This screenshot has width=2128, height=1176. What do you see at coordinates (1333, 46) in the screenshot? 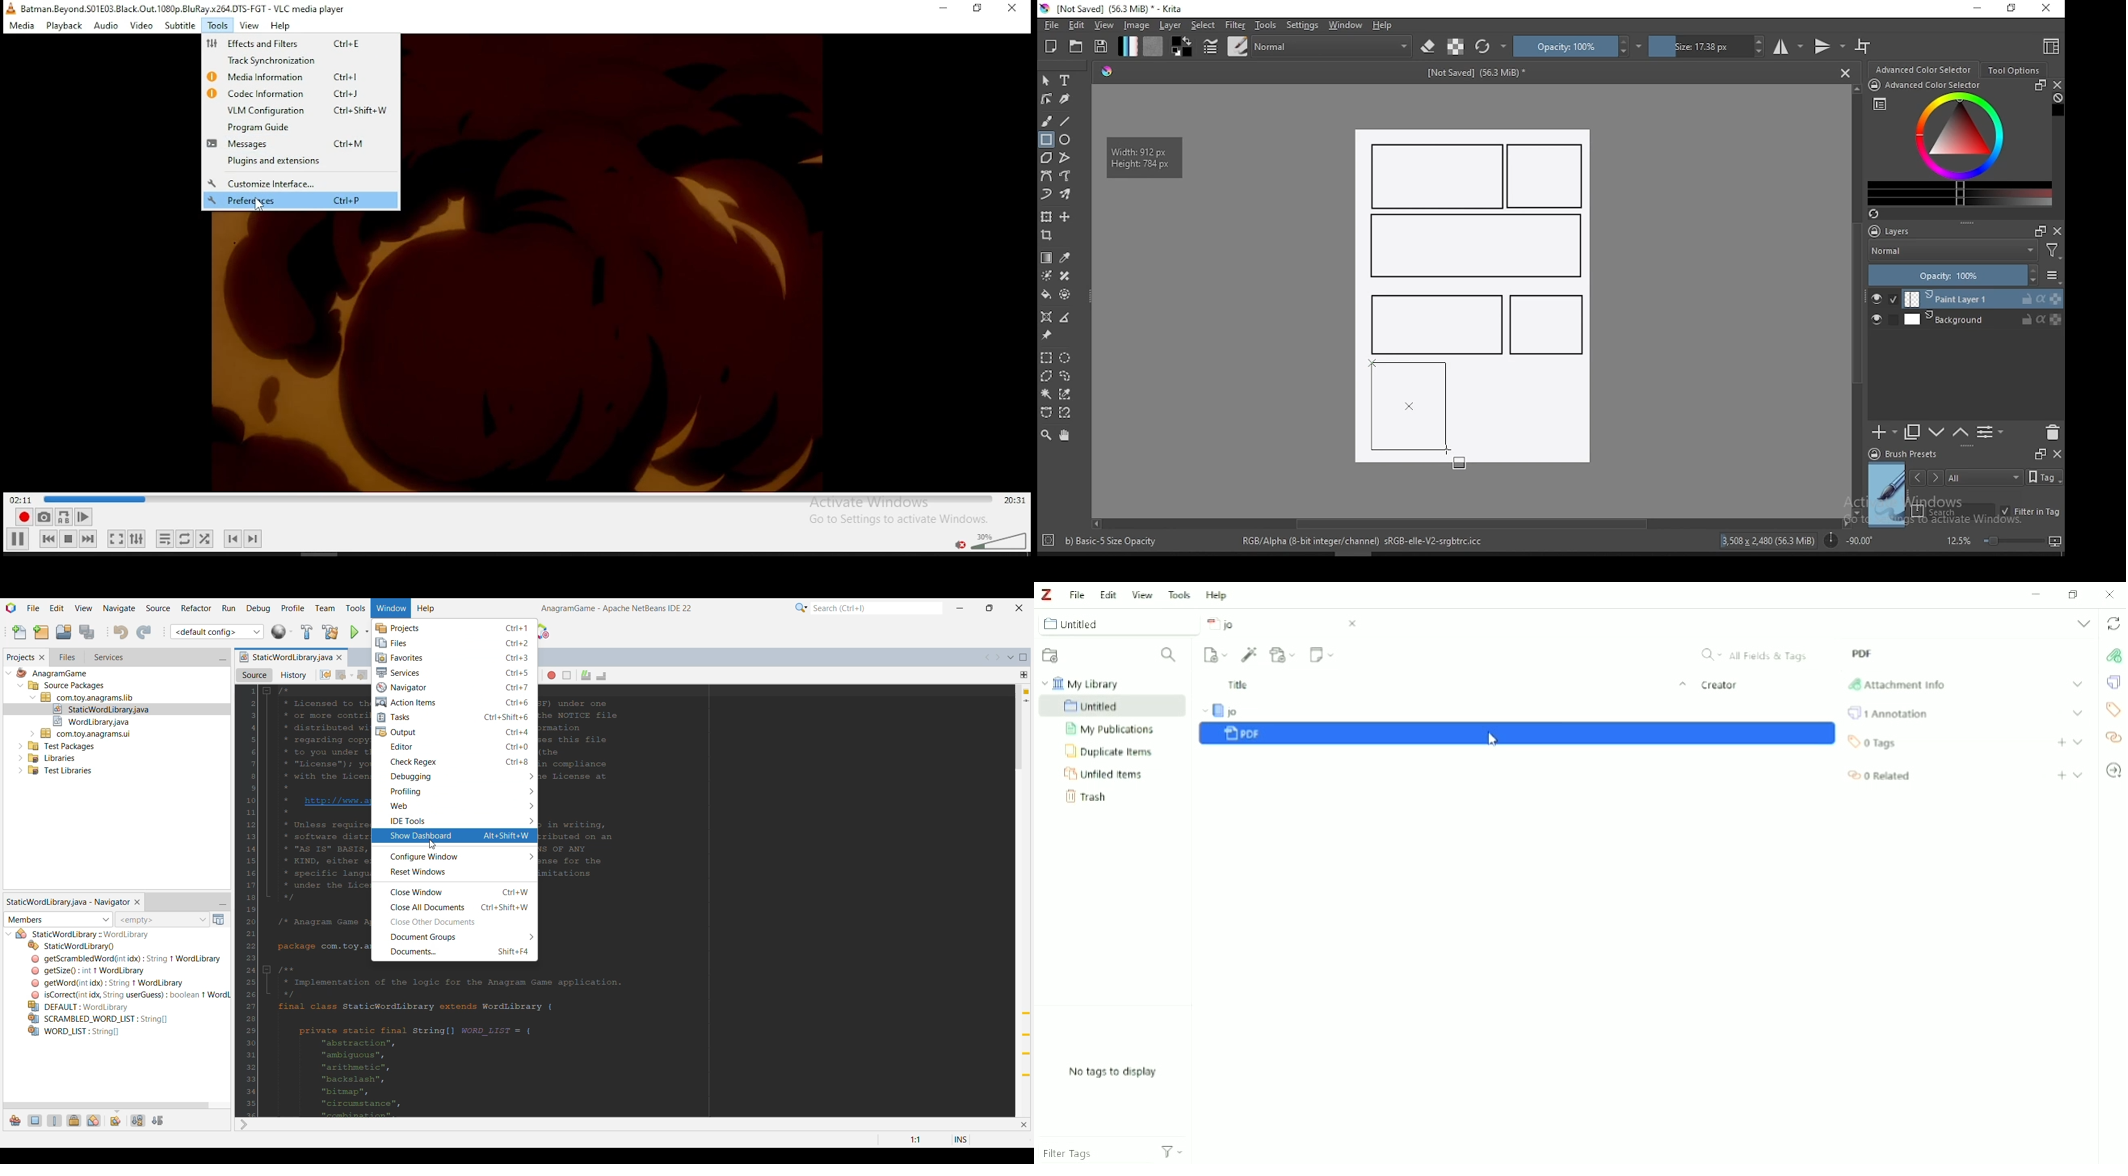
I see `blending mode` at bounding box center [1333, 46].